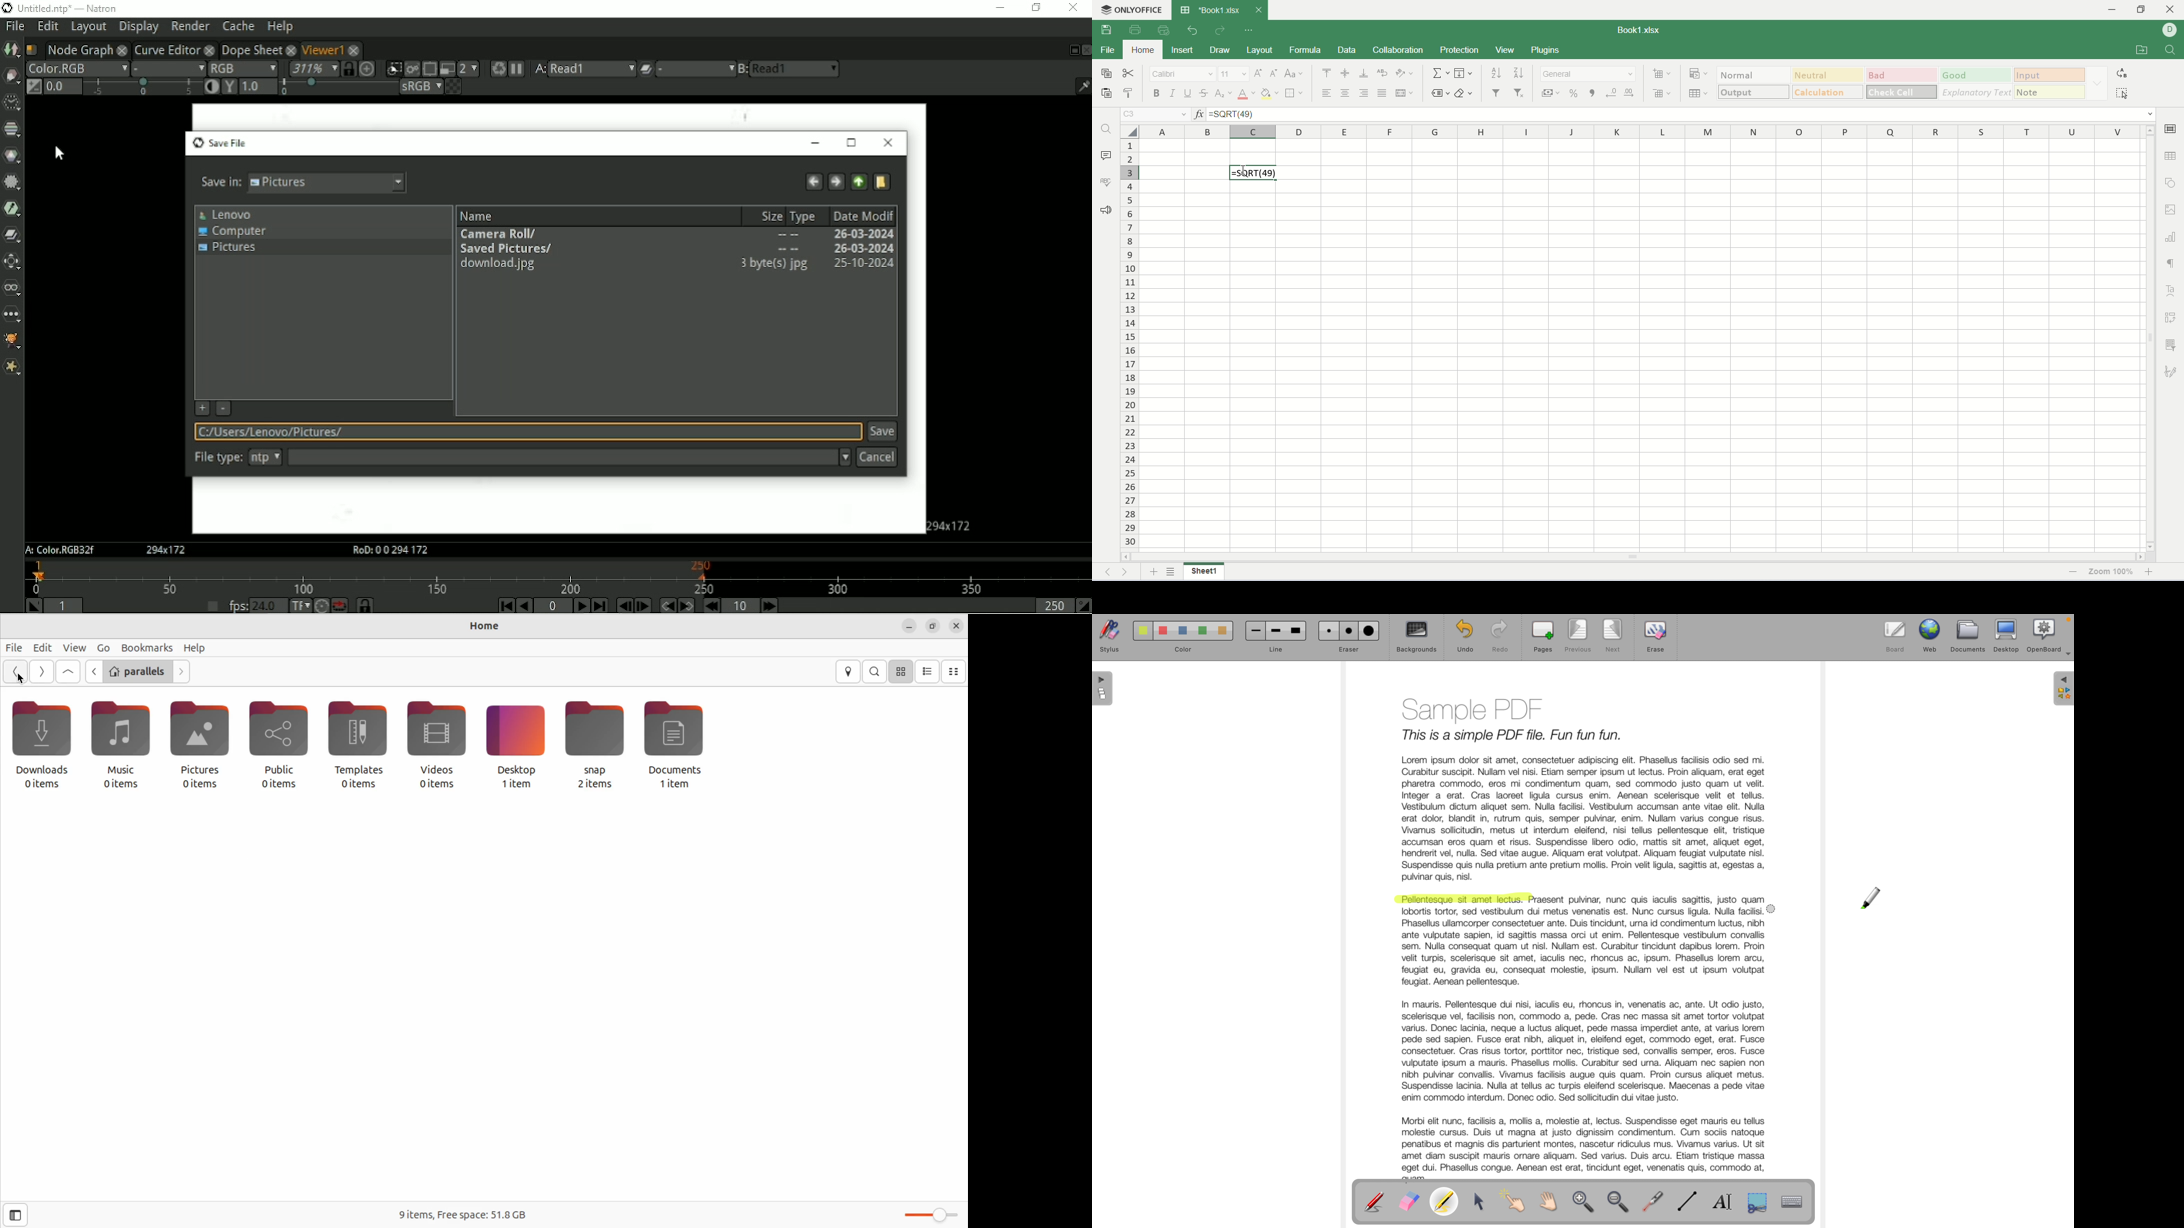 The width and height of the screenshot is (2184, 1232). Describe the element at coordinates (1106, 130) in the screenshot. I see `find` at that location.